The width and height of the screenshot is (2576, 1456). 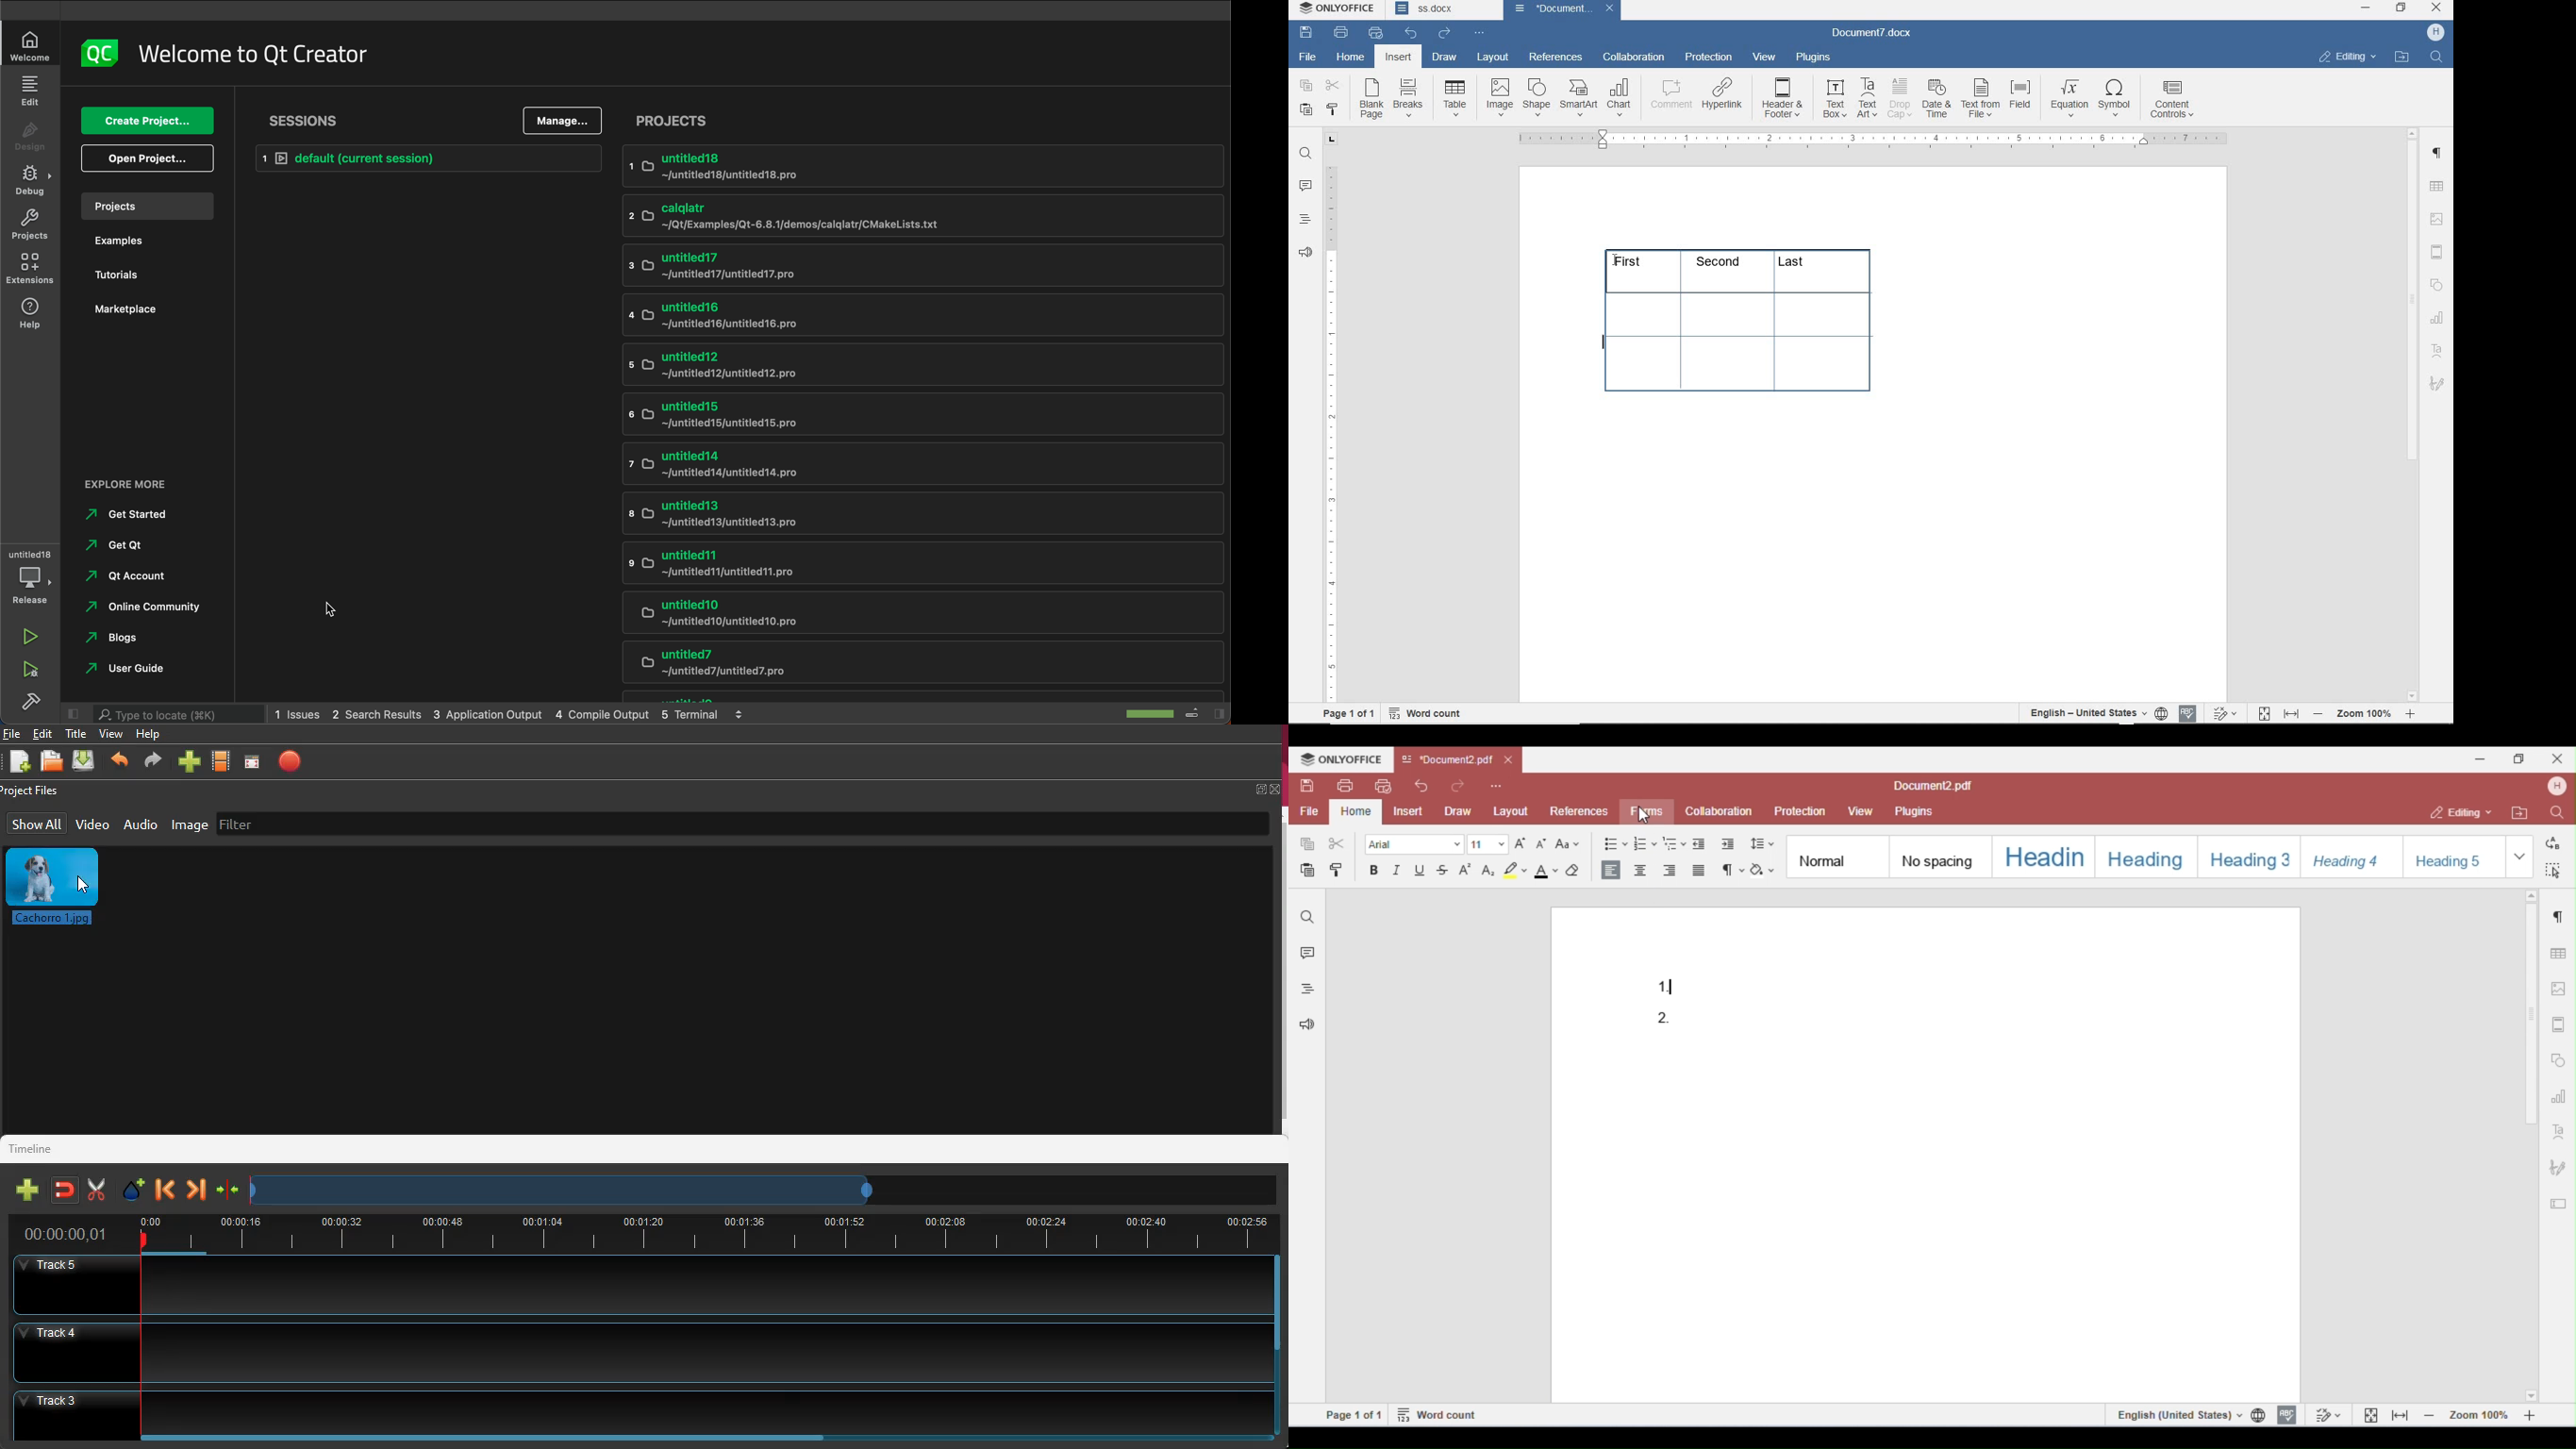 What do you see at coordinates (1443, 10) in the screenshot?
I see `document names` at bounding box center [1443, 10].